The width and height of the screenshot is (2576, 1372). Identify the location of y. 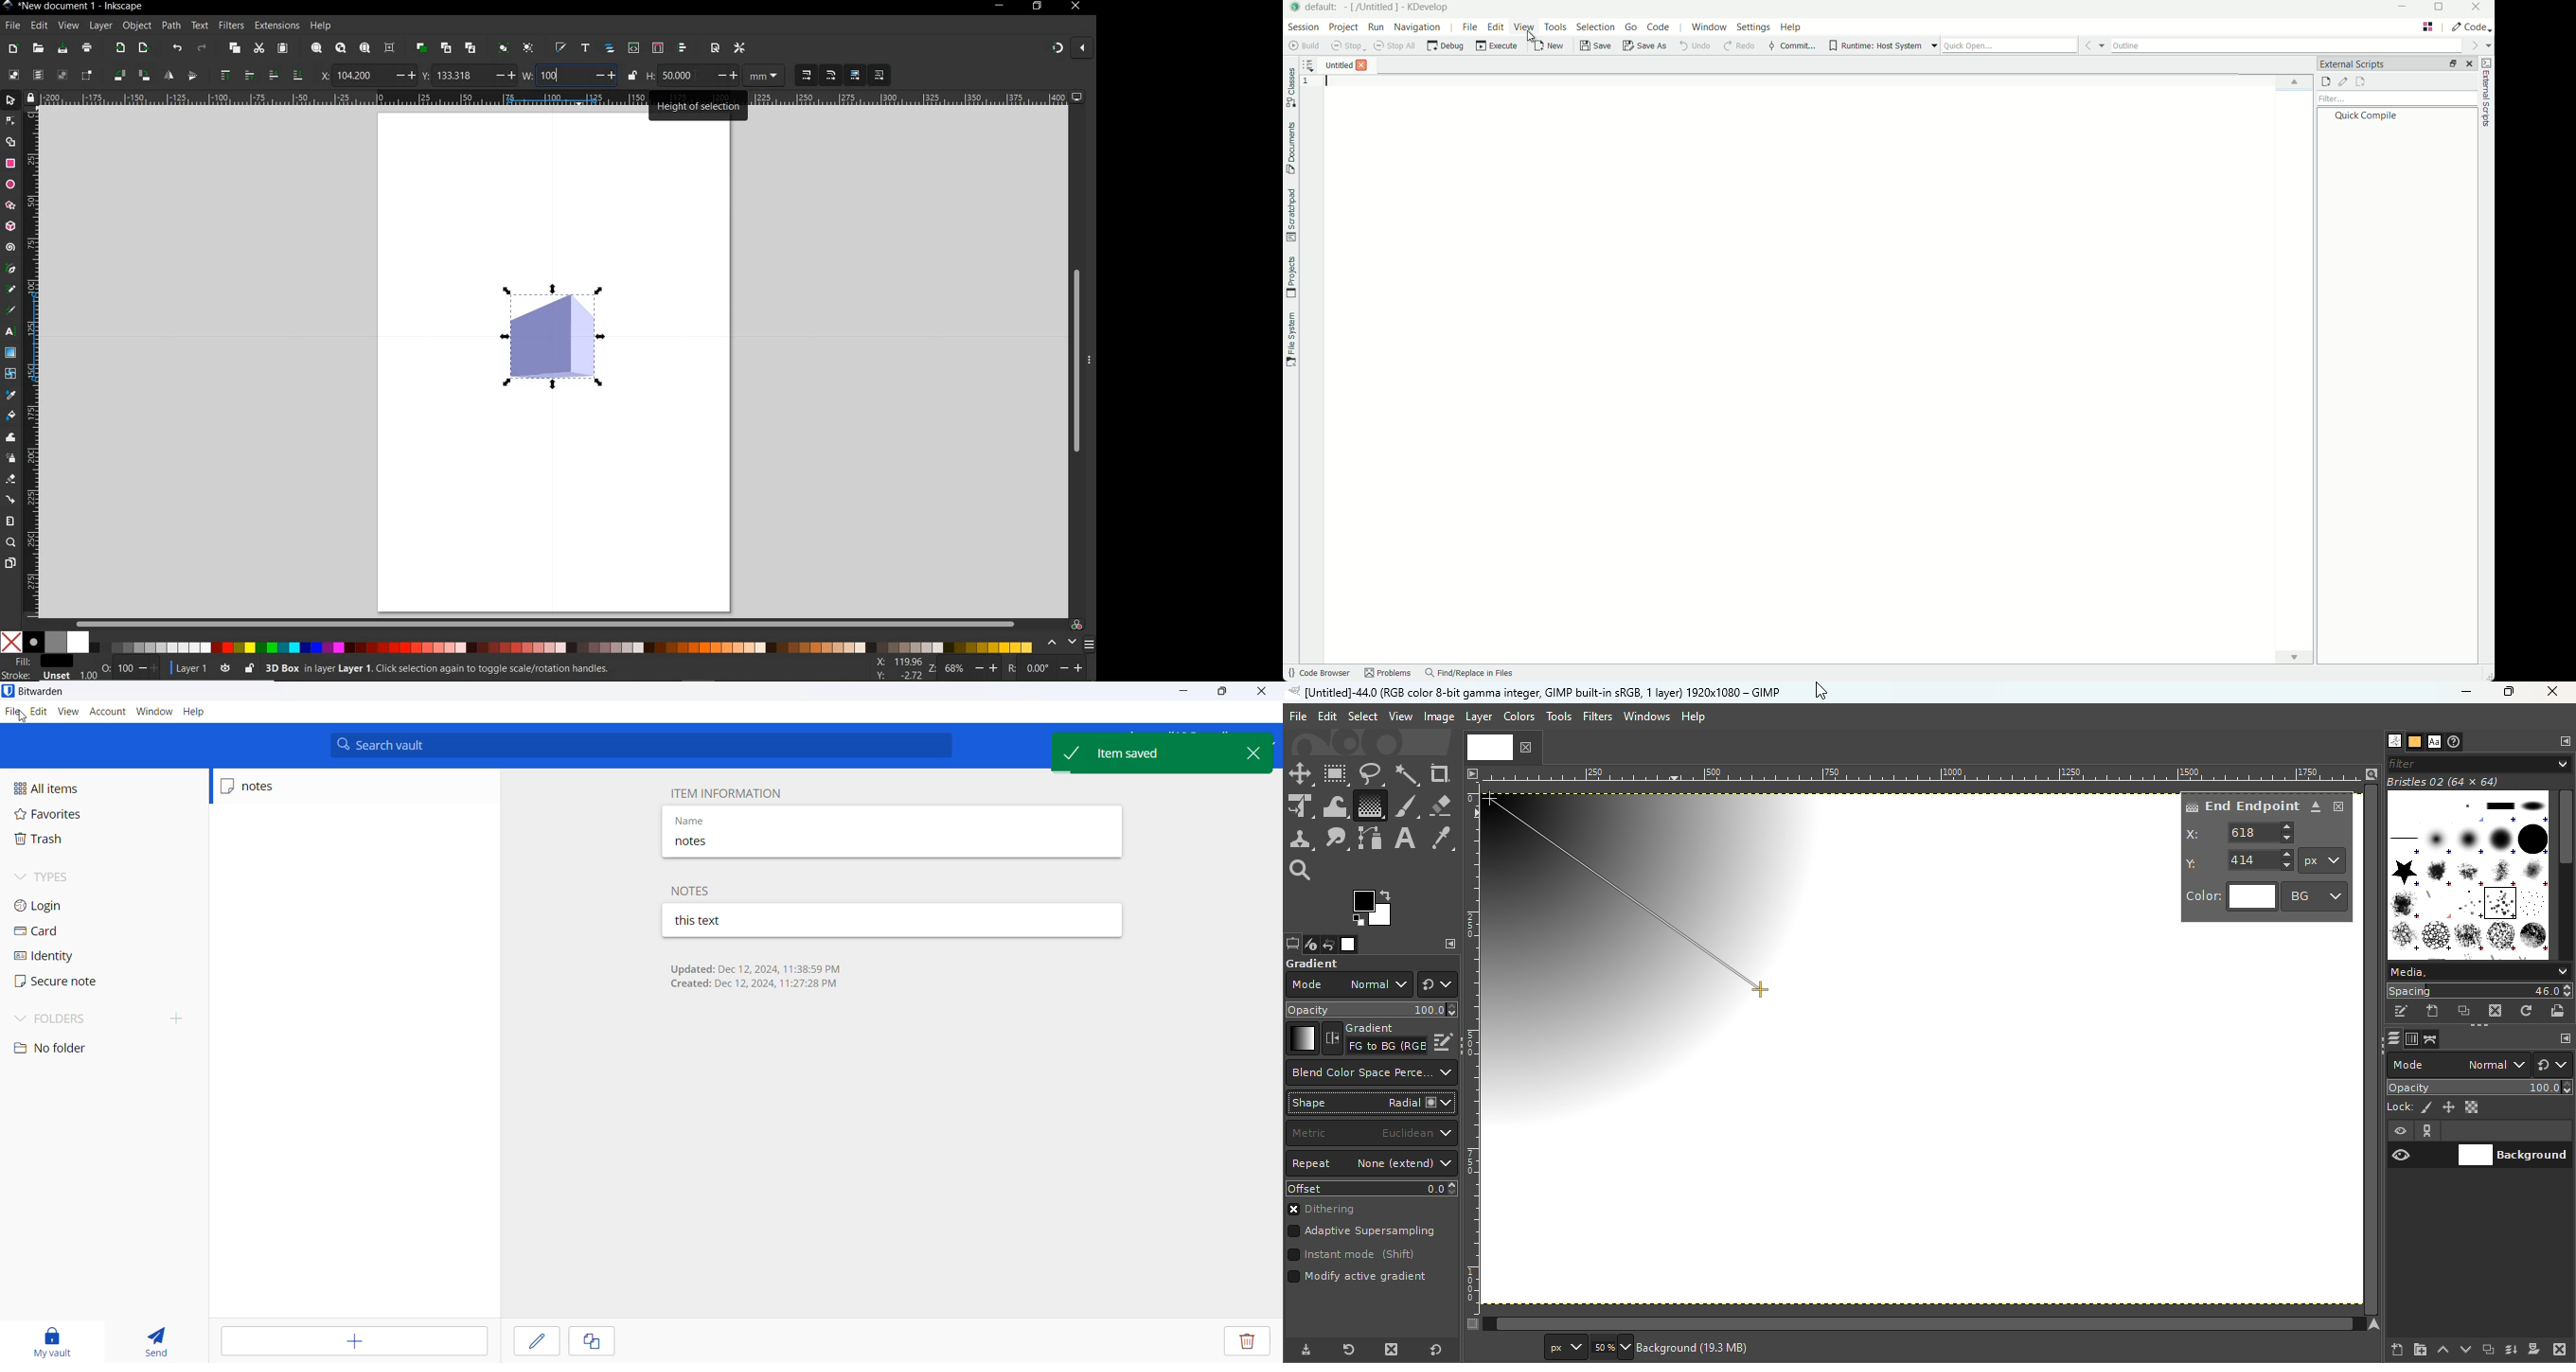
(426, 76).